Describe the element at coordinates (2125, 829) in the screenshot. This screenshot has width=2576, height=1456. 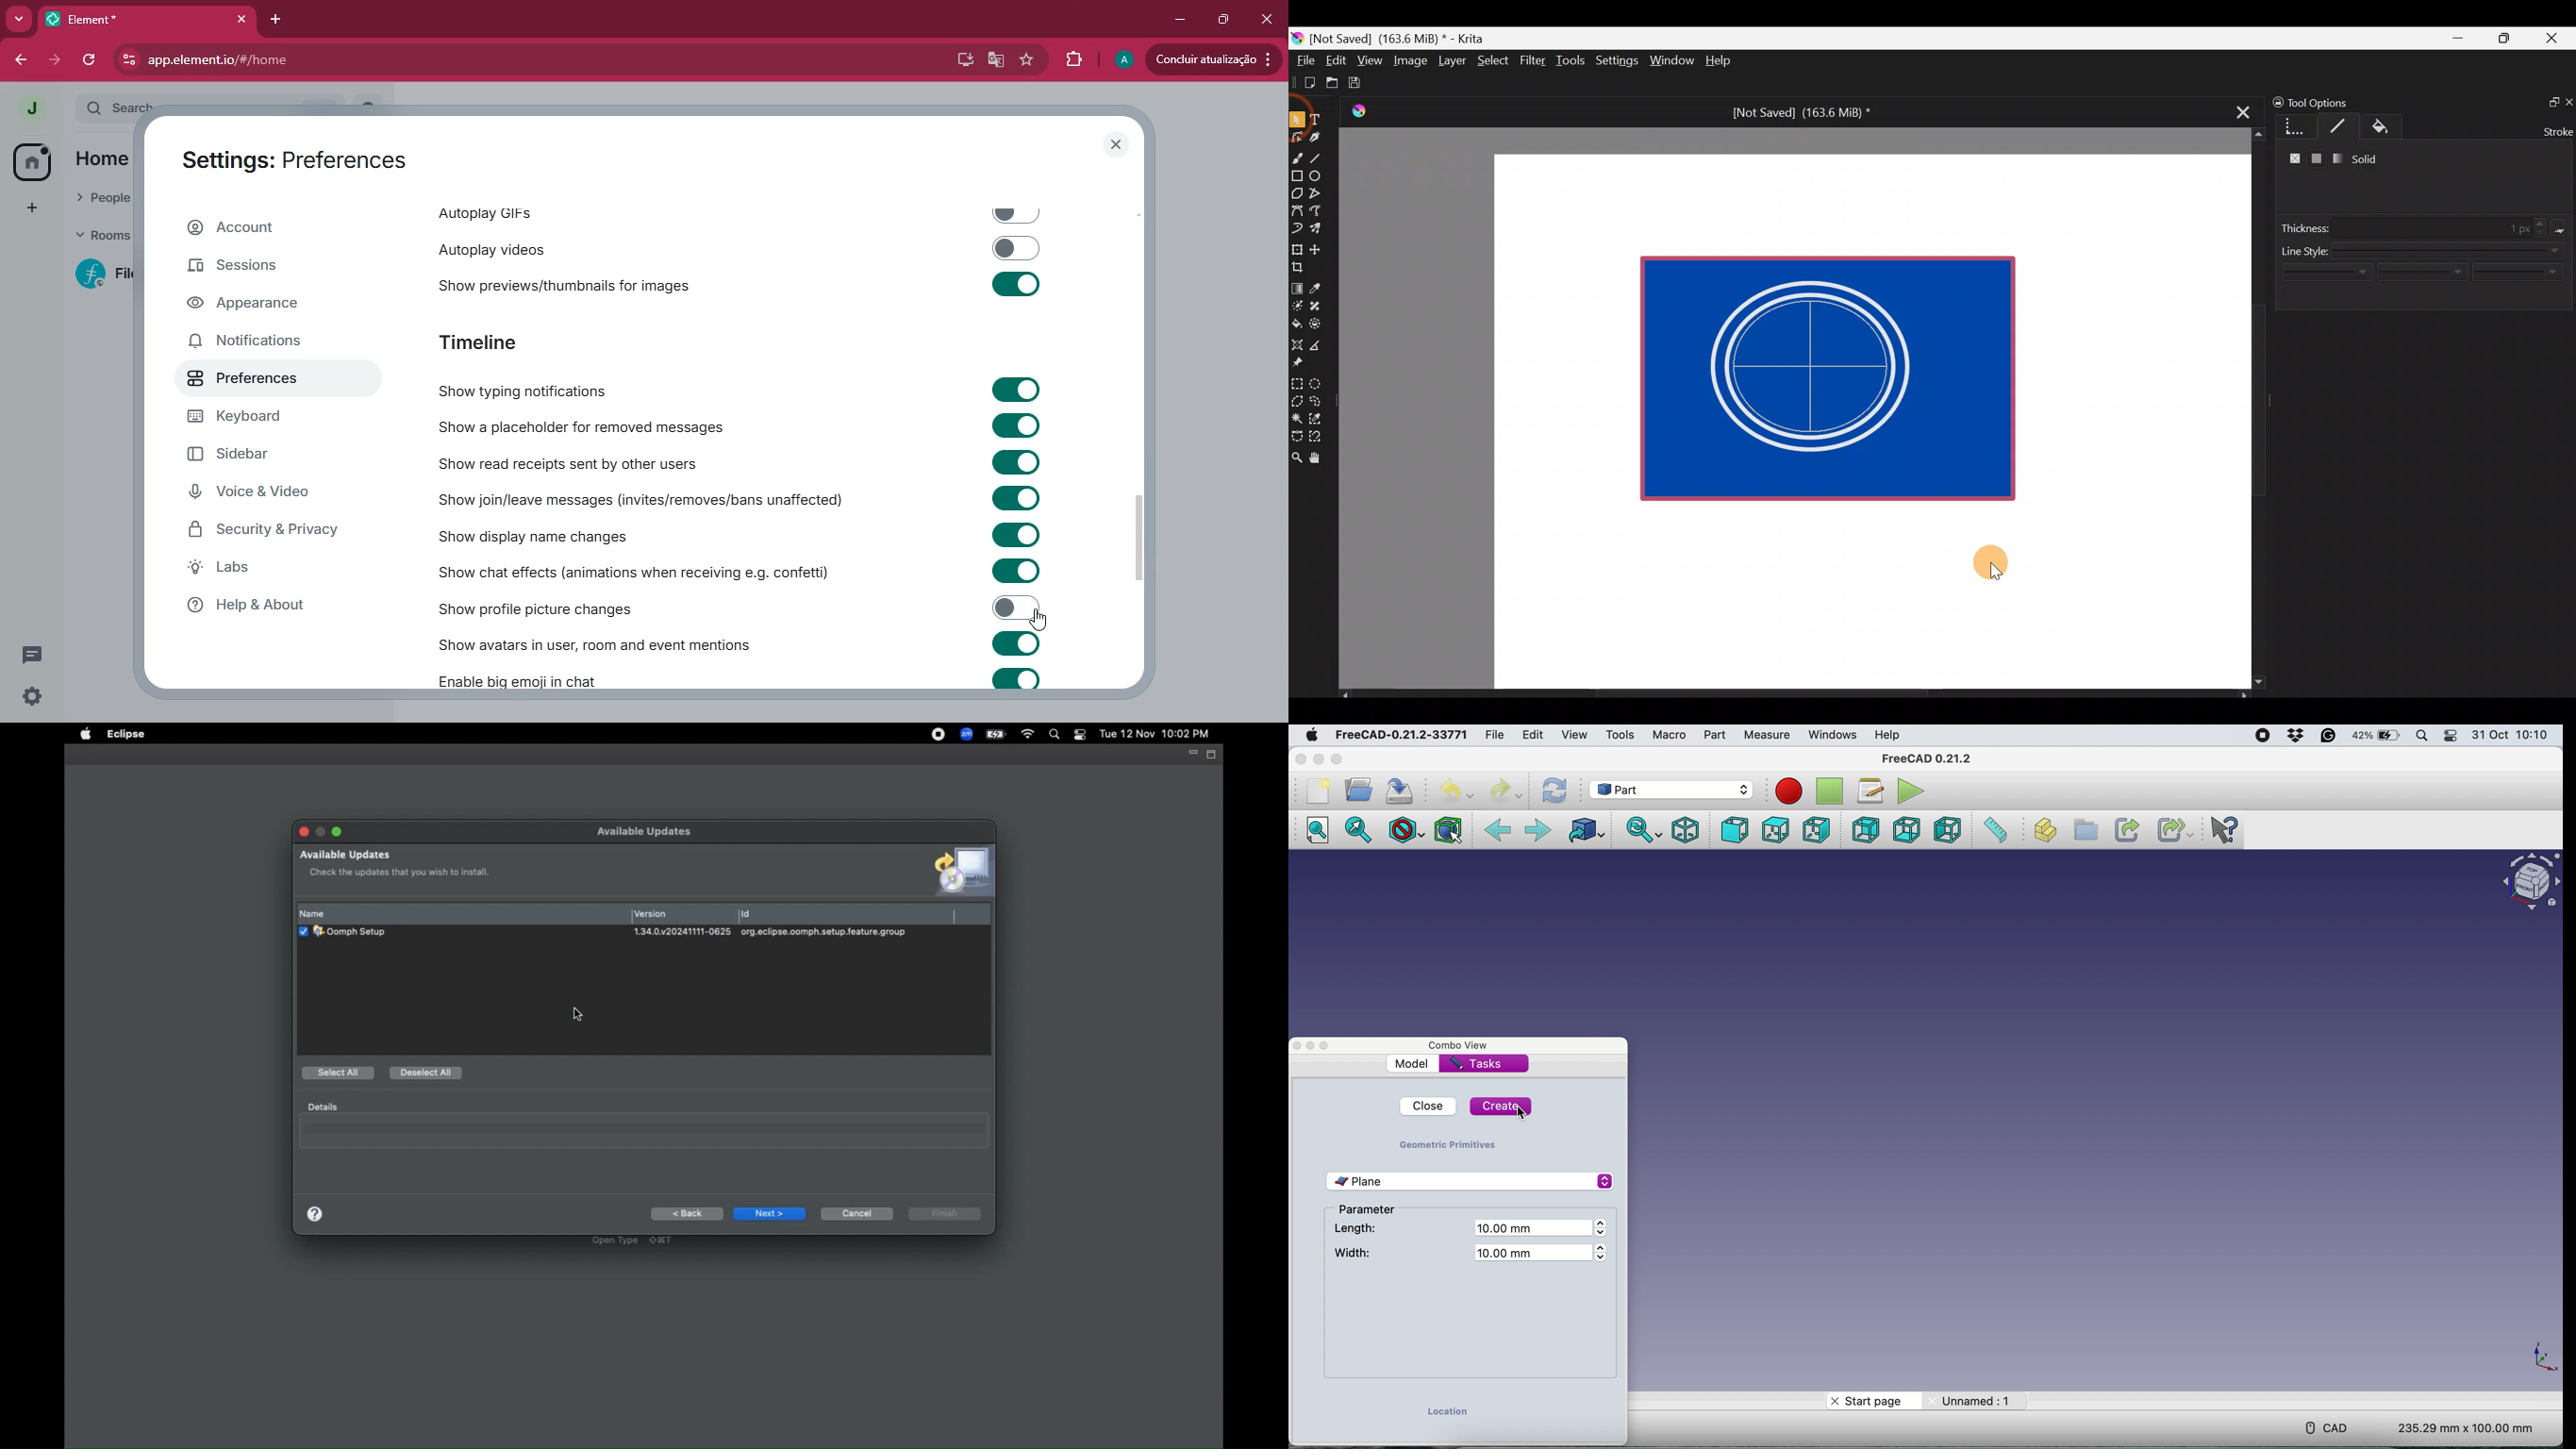
I see `Make link` at that location.